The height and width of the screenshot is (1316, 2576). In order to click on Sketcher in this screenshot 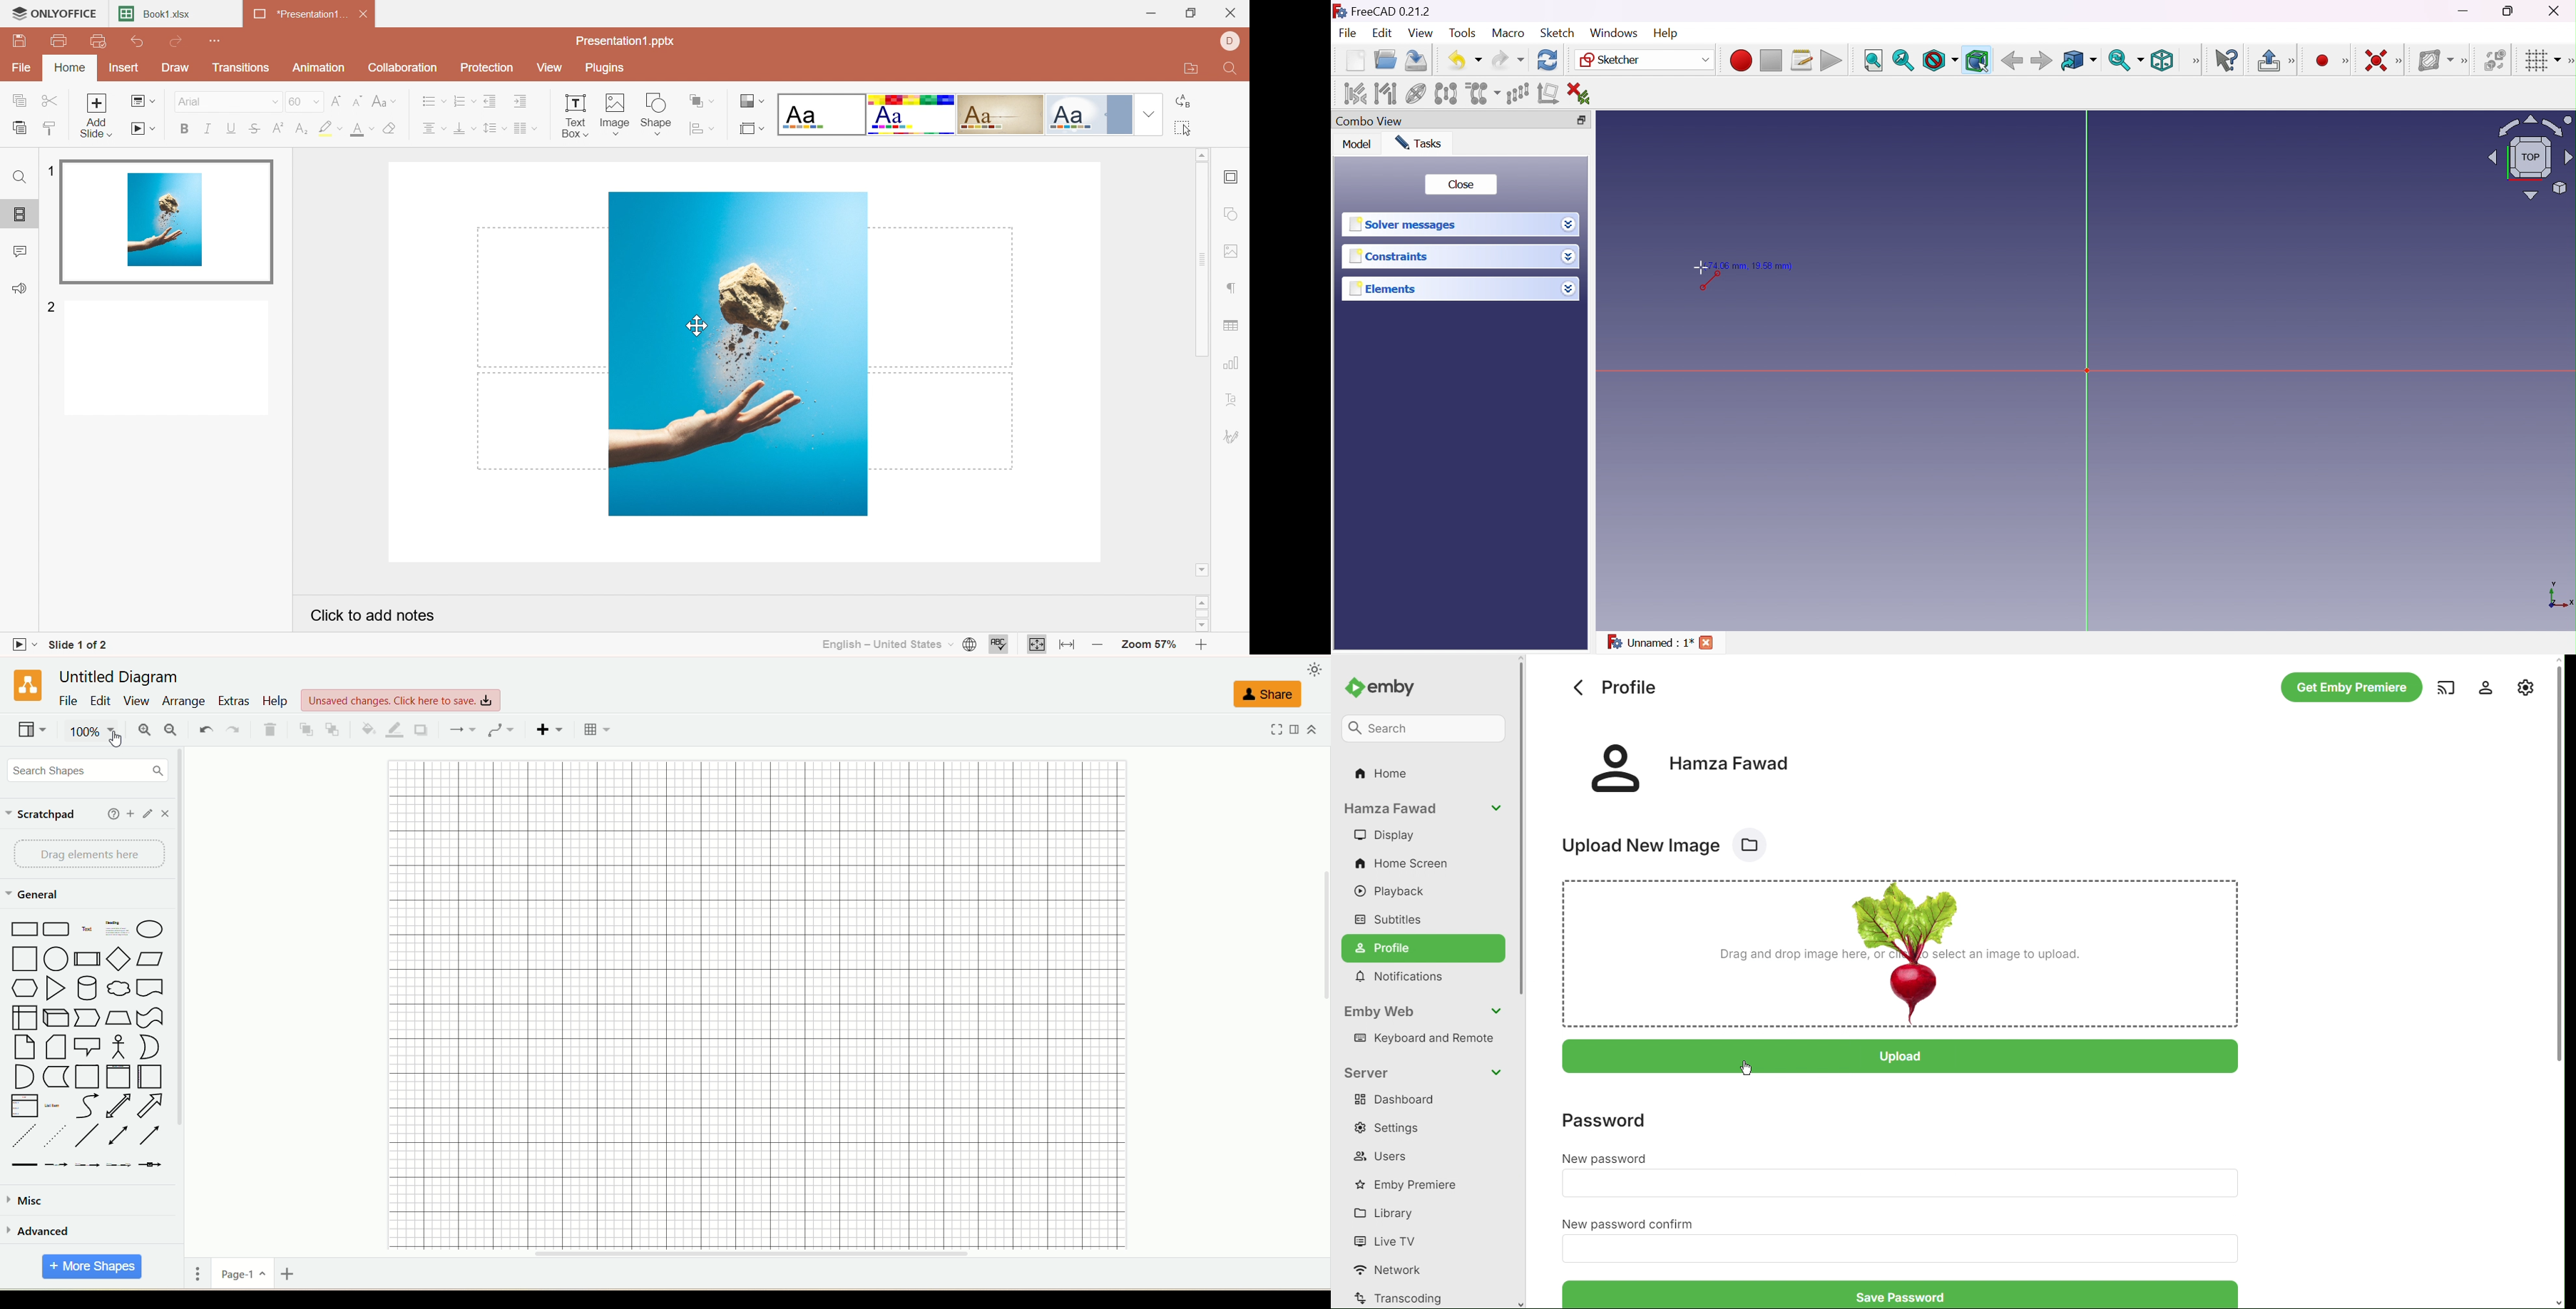, I will do `click(1646, 61)`.